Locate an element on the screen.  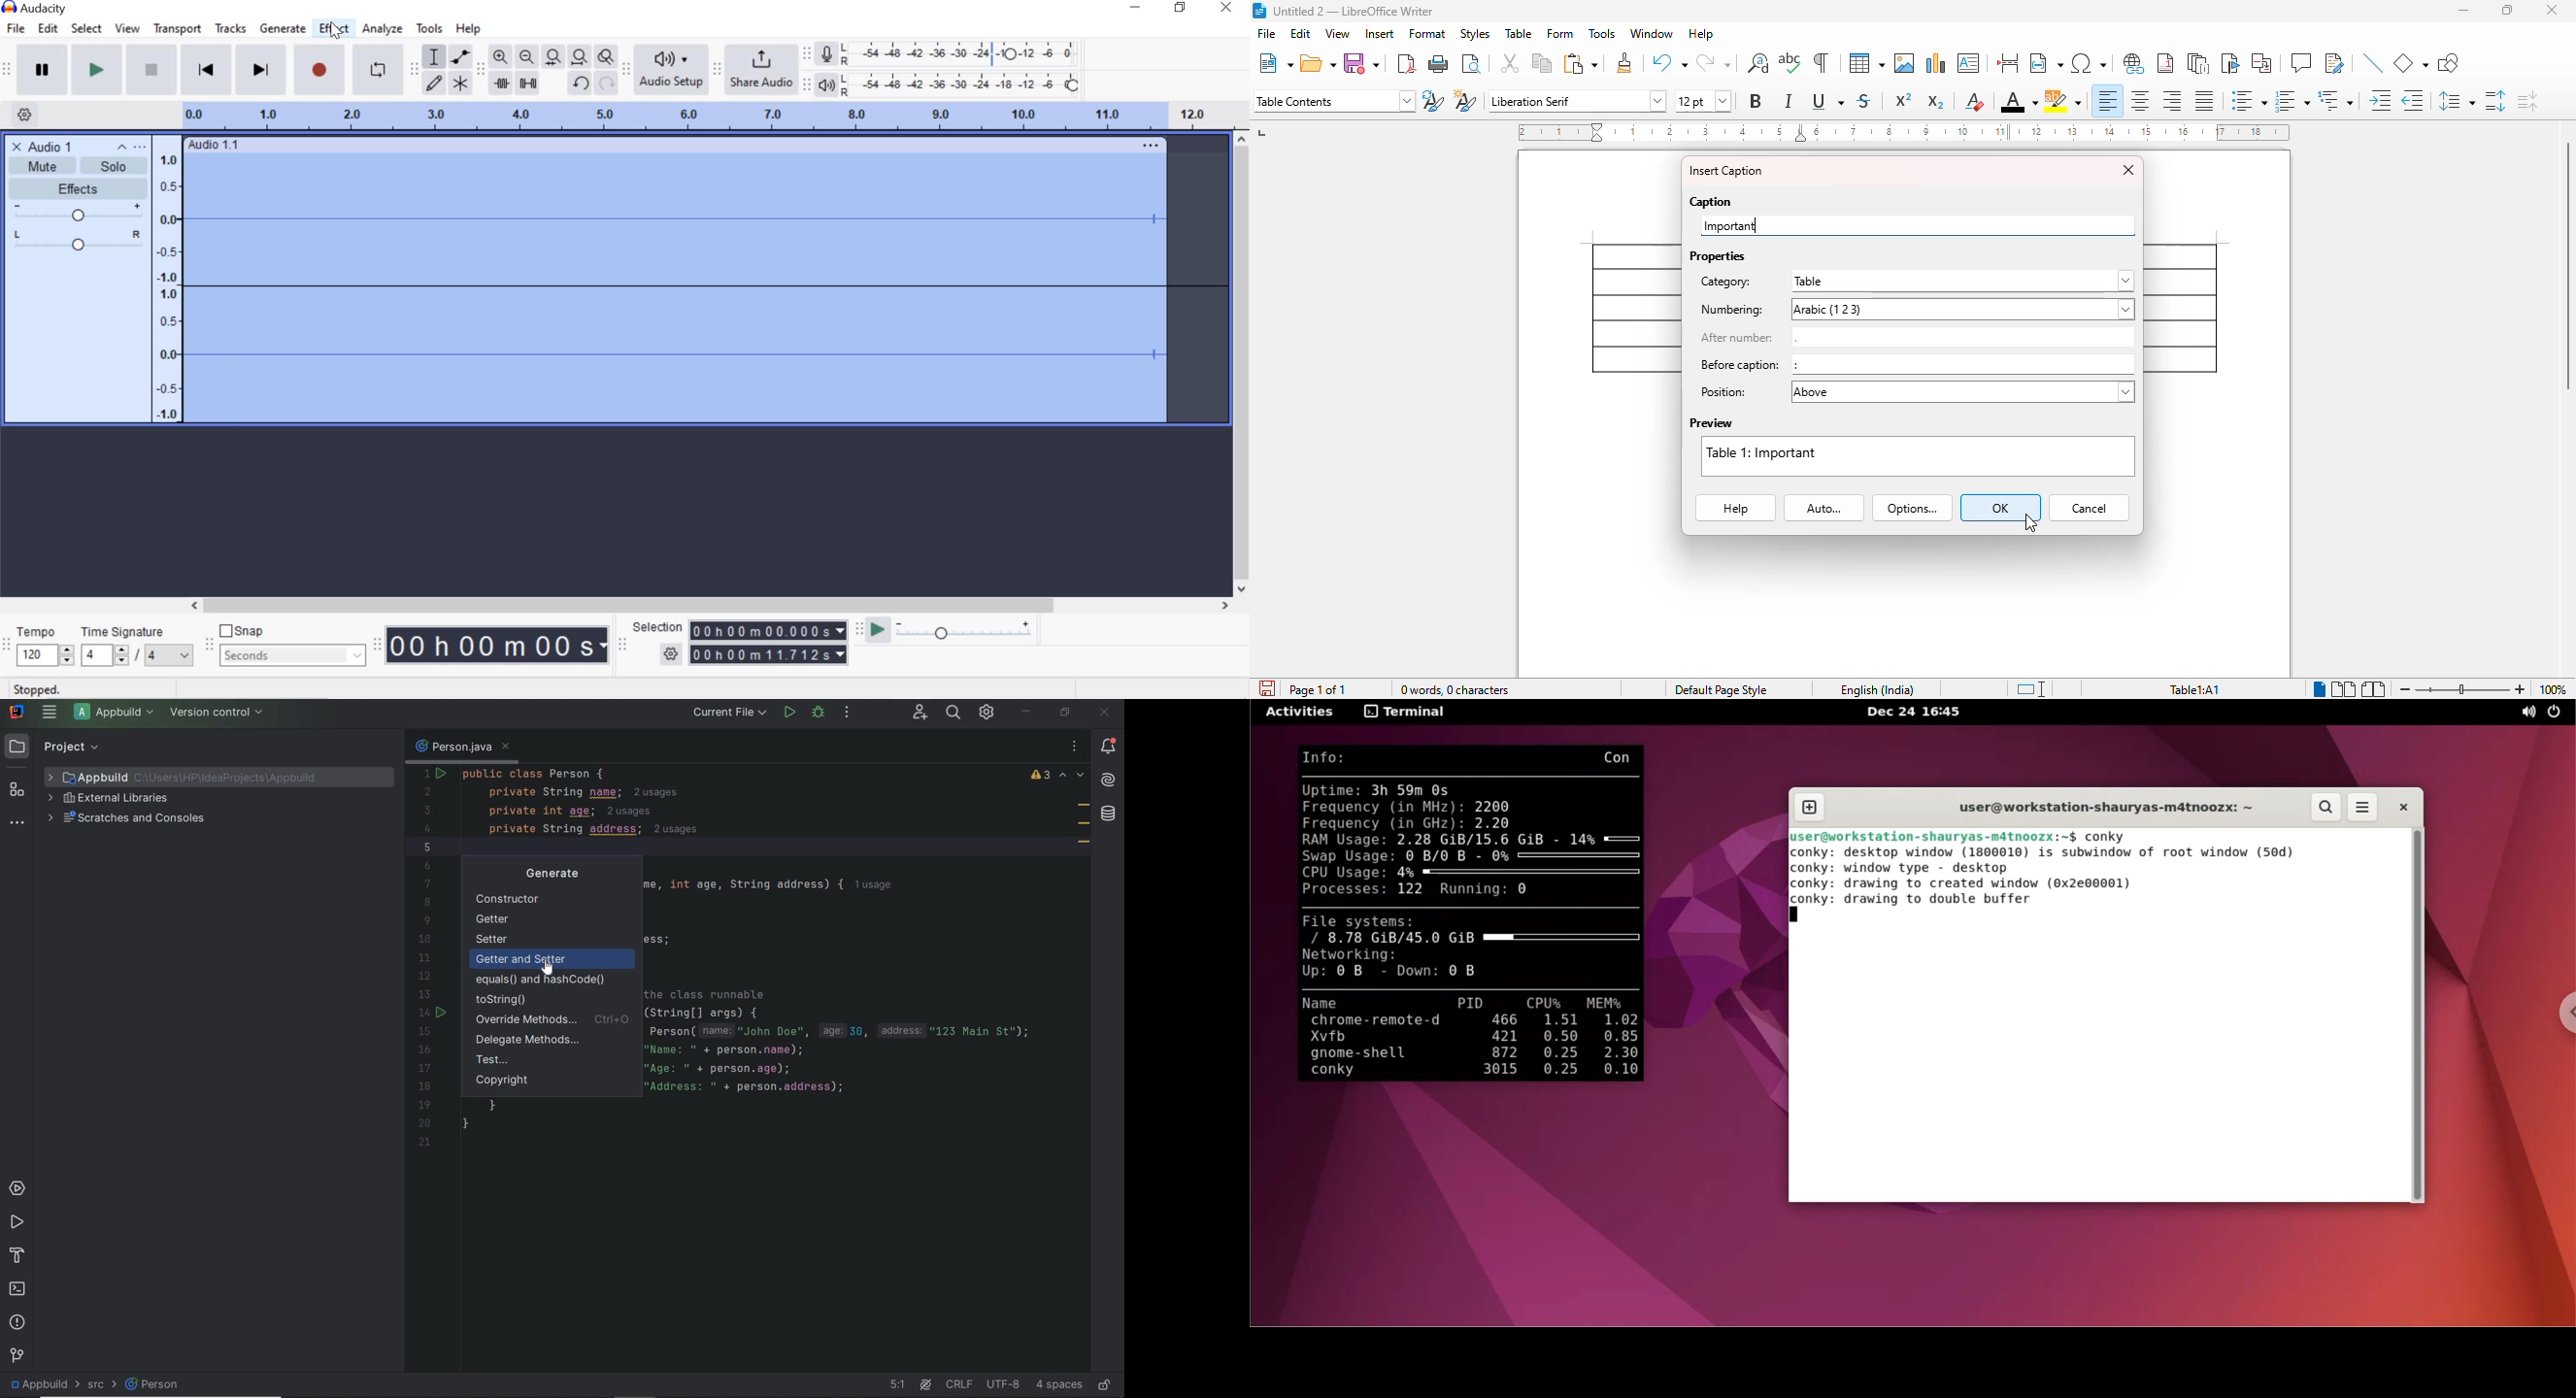
Timeline option is located at coordinates (20, 113).